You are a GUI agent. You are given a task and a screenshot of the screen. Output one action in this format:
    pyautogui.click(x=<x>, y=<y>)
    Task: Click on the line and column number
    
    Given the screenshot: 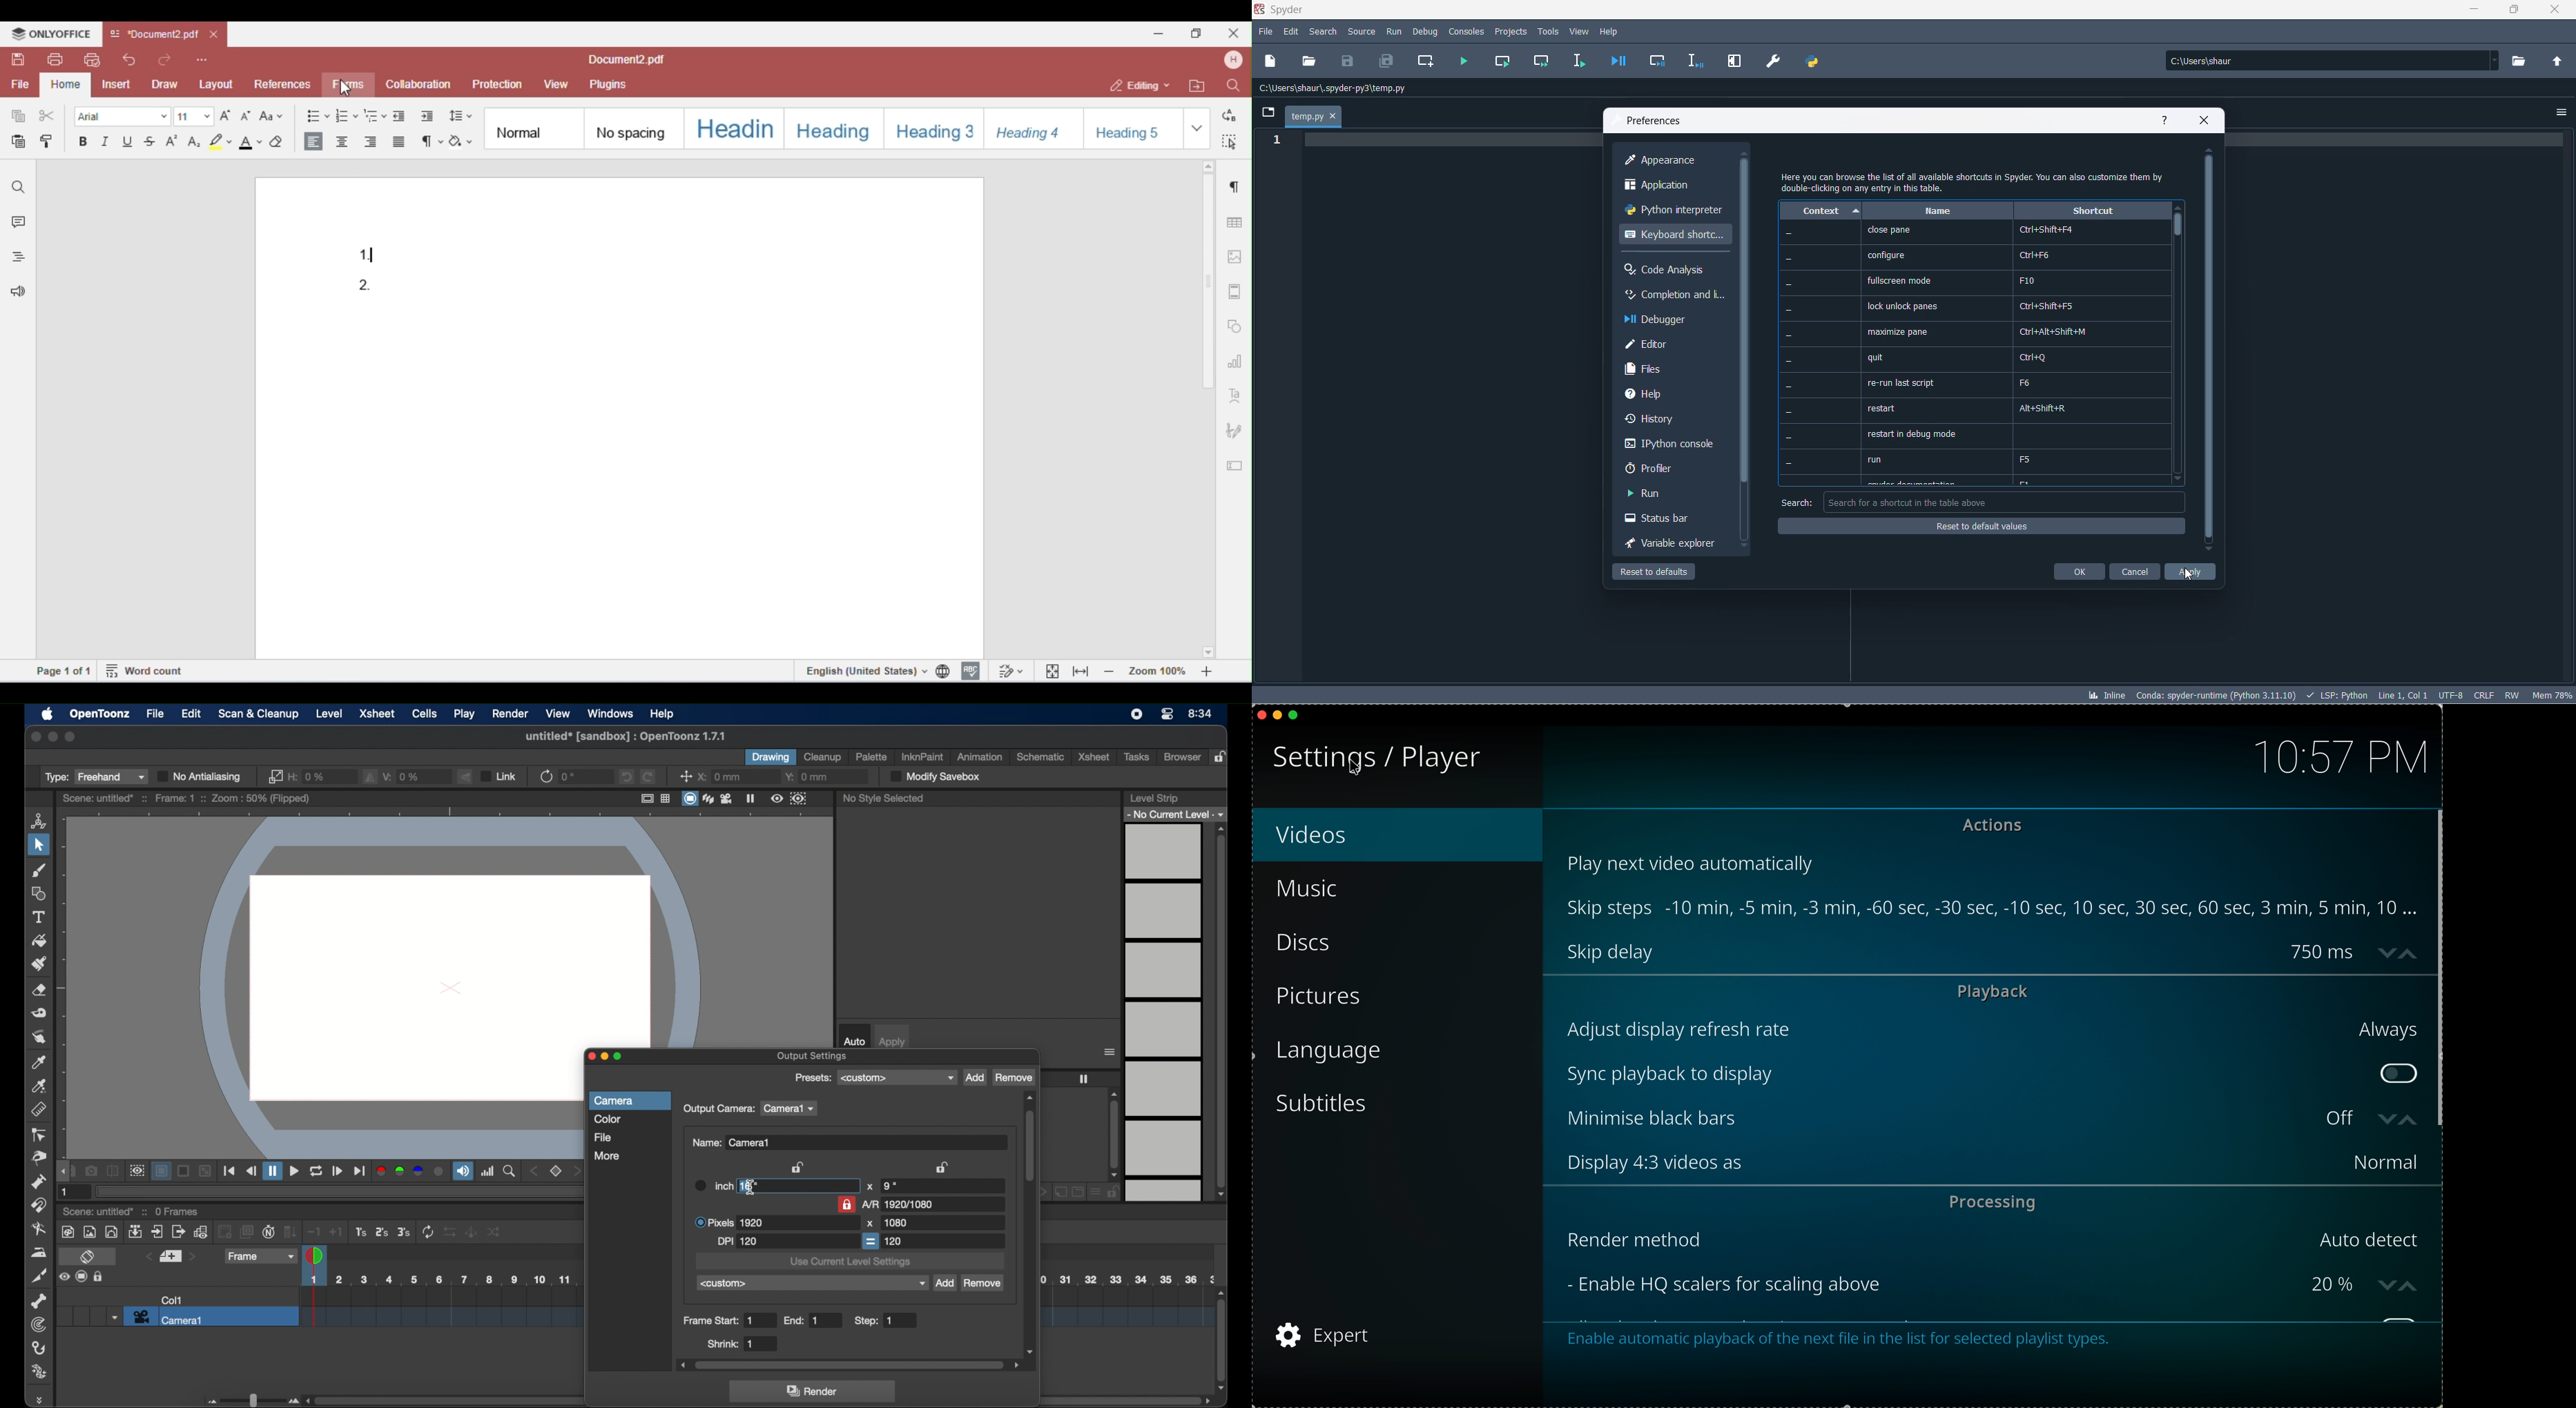 What is the action you would take?
    pyautogui.click(x=2403, y=693)
    